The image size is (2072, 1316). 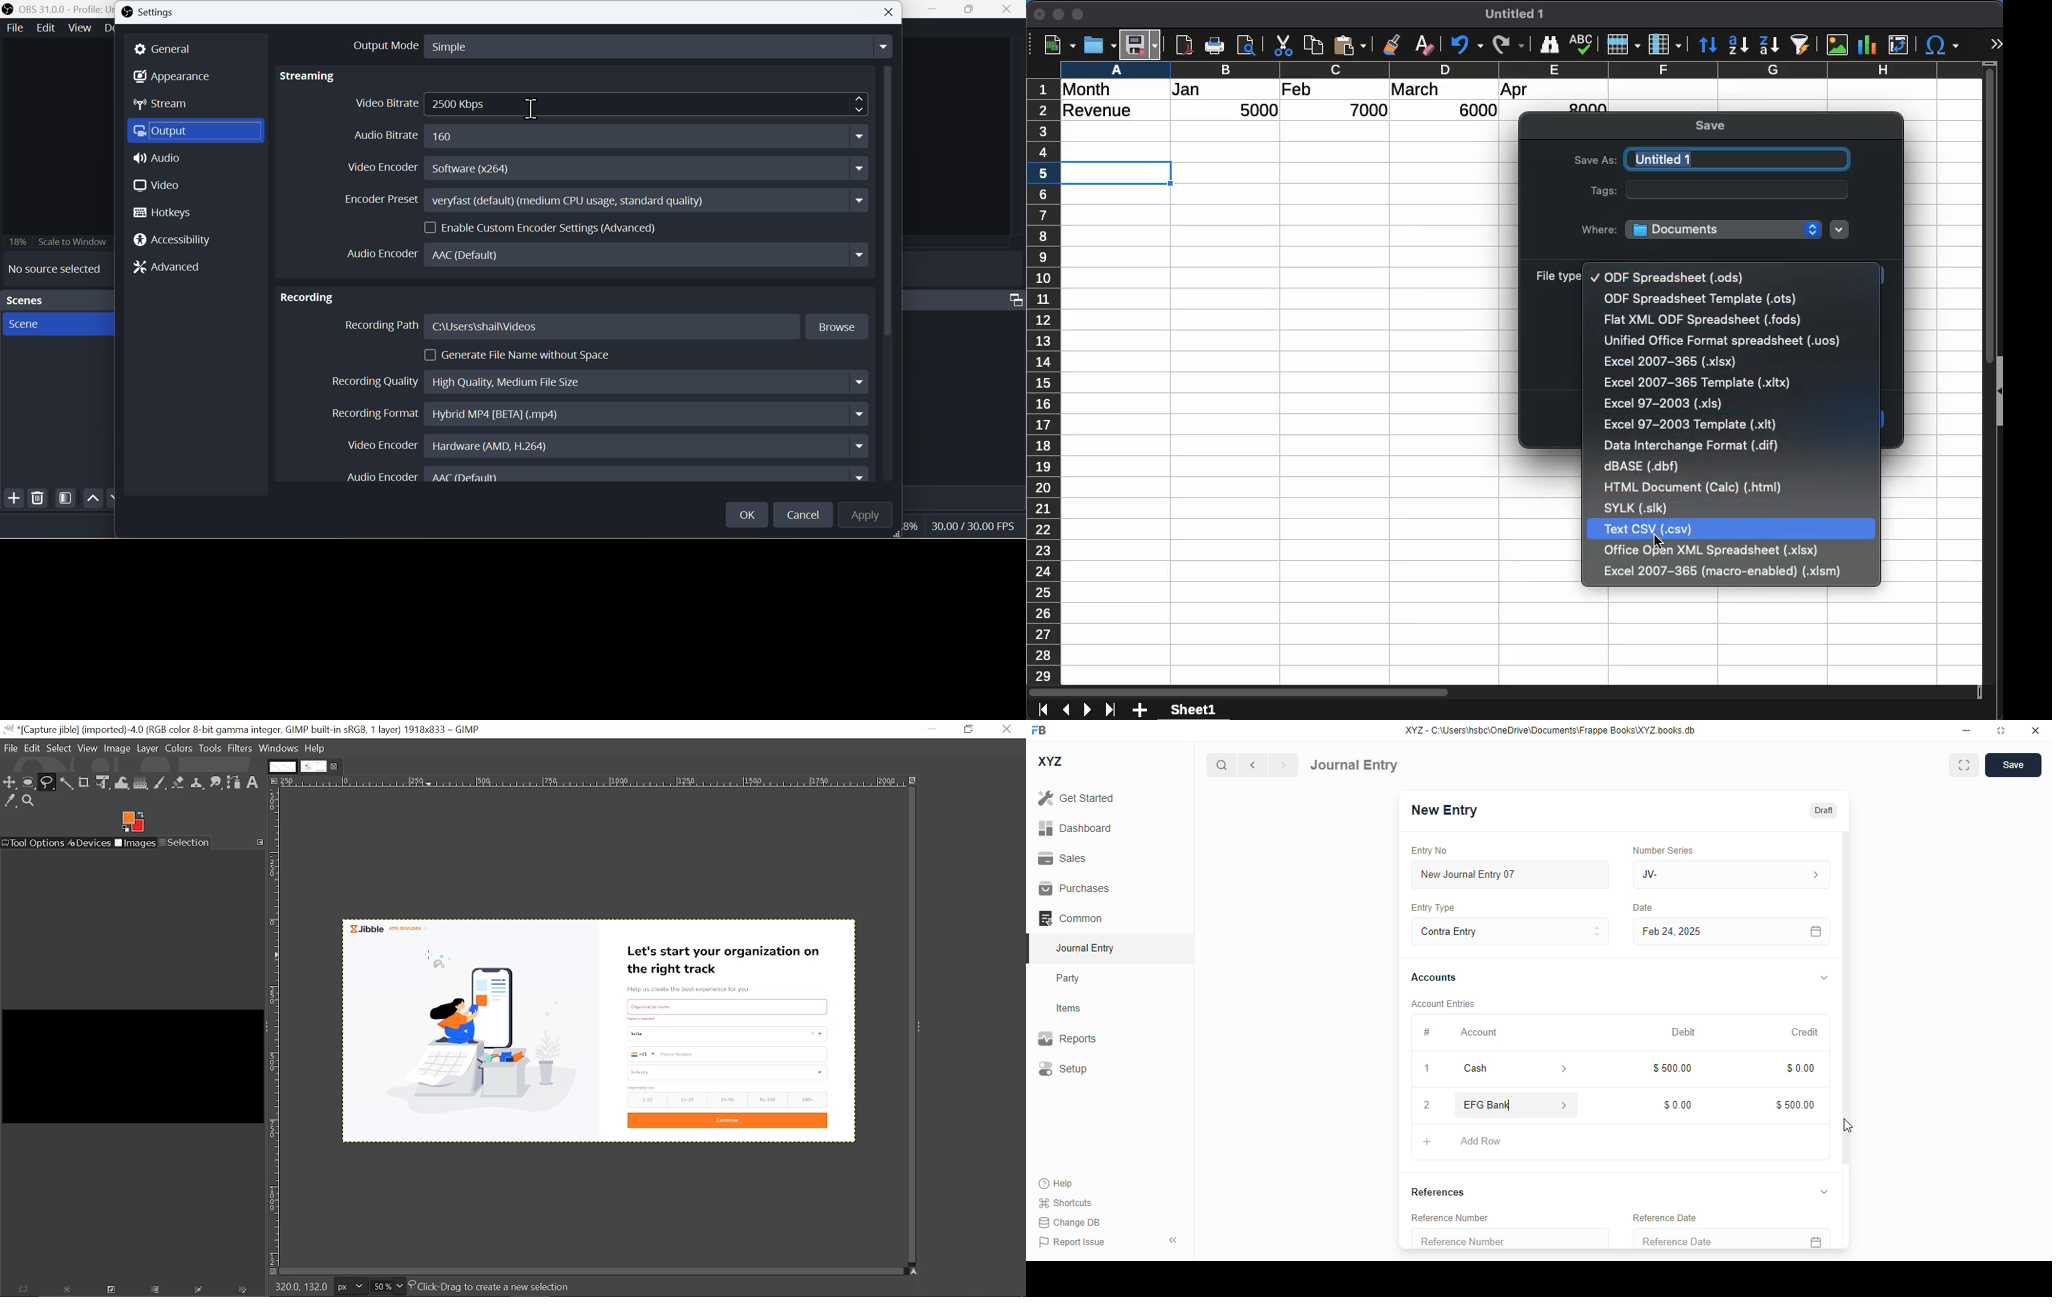 I want to click on Delete, so click(x=38, y=501).